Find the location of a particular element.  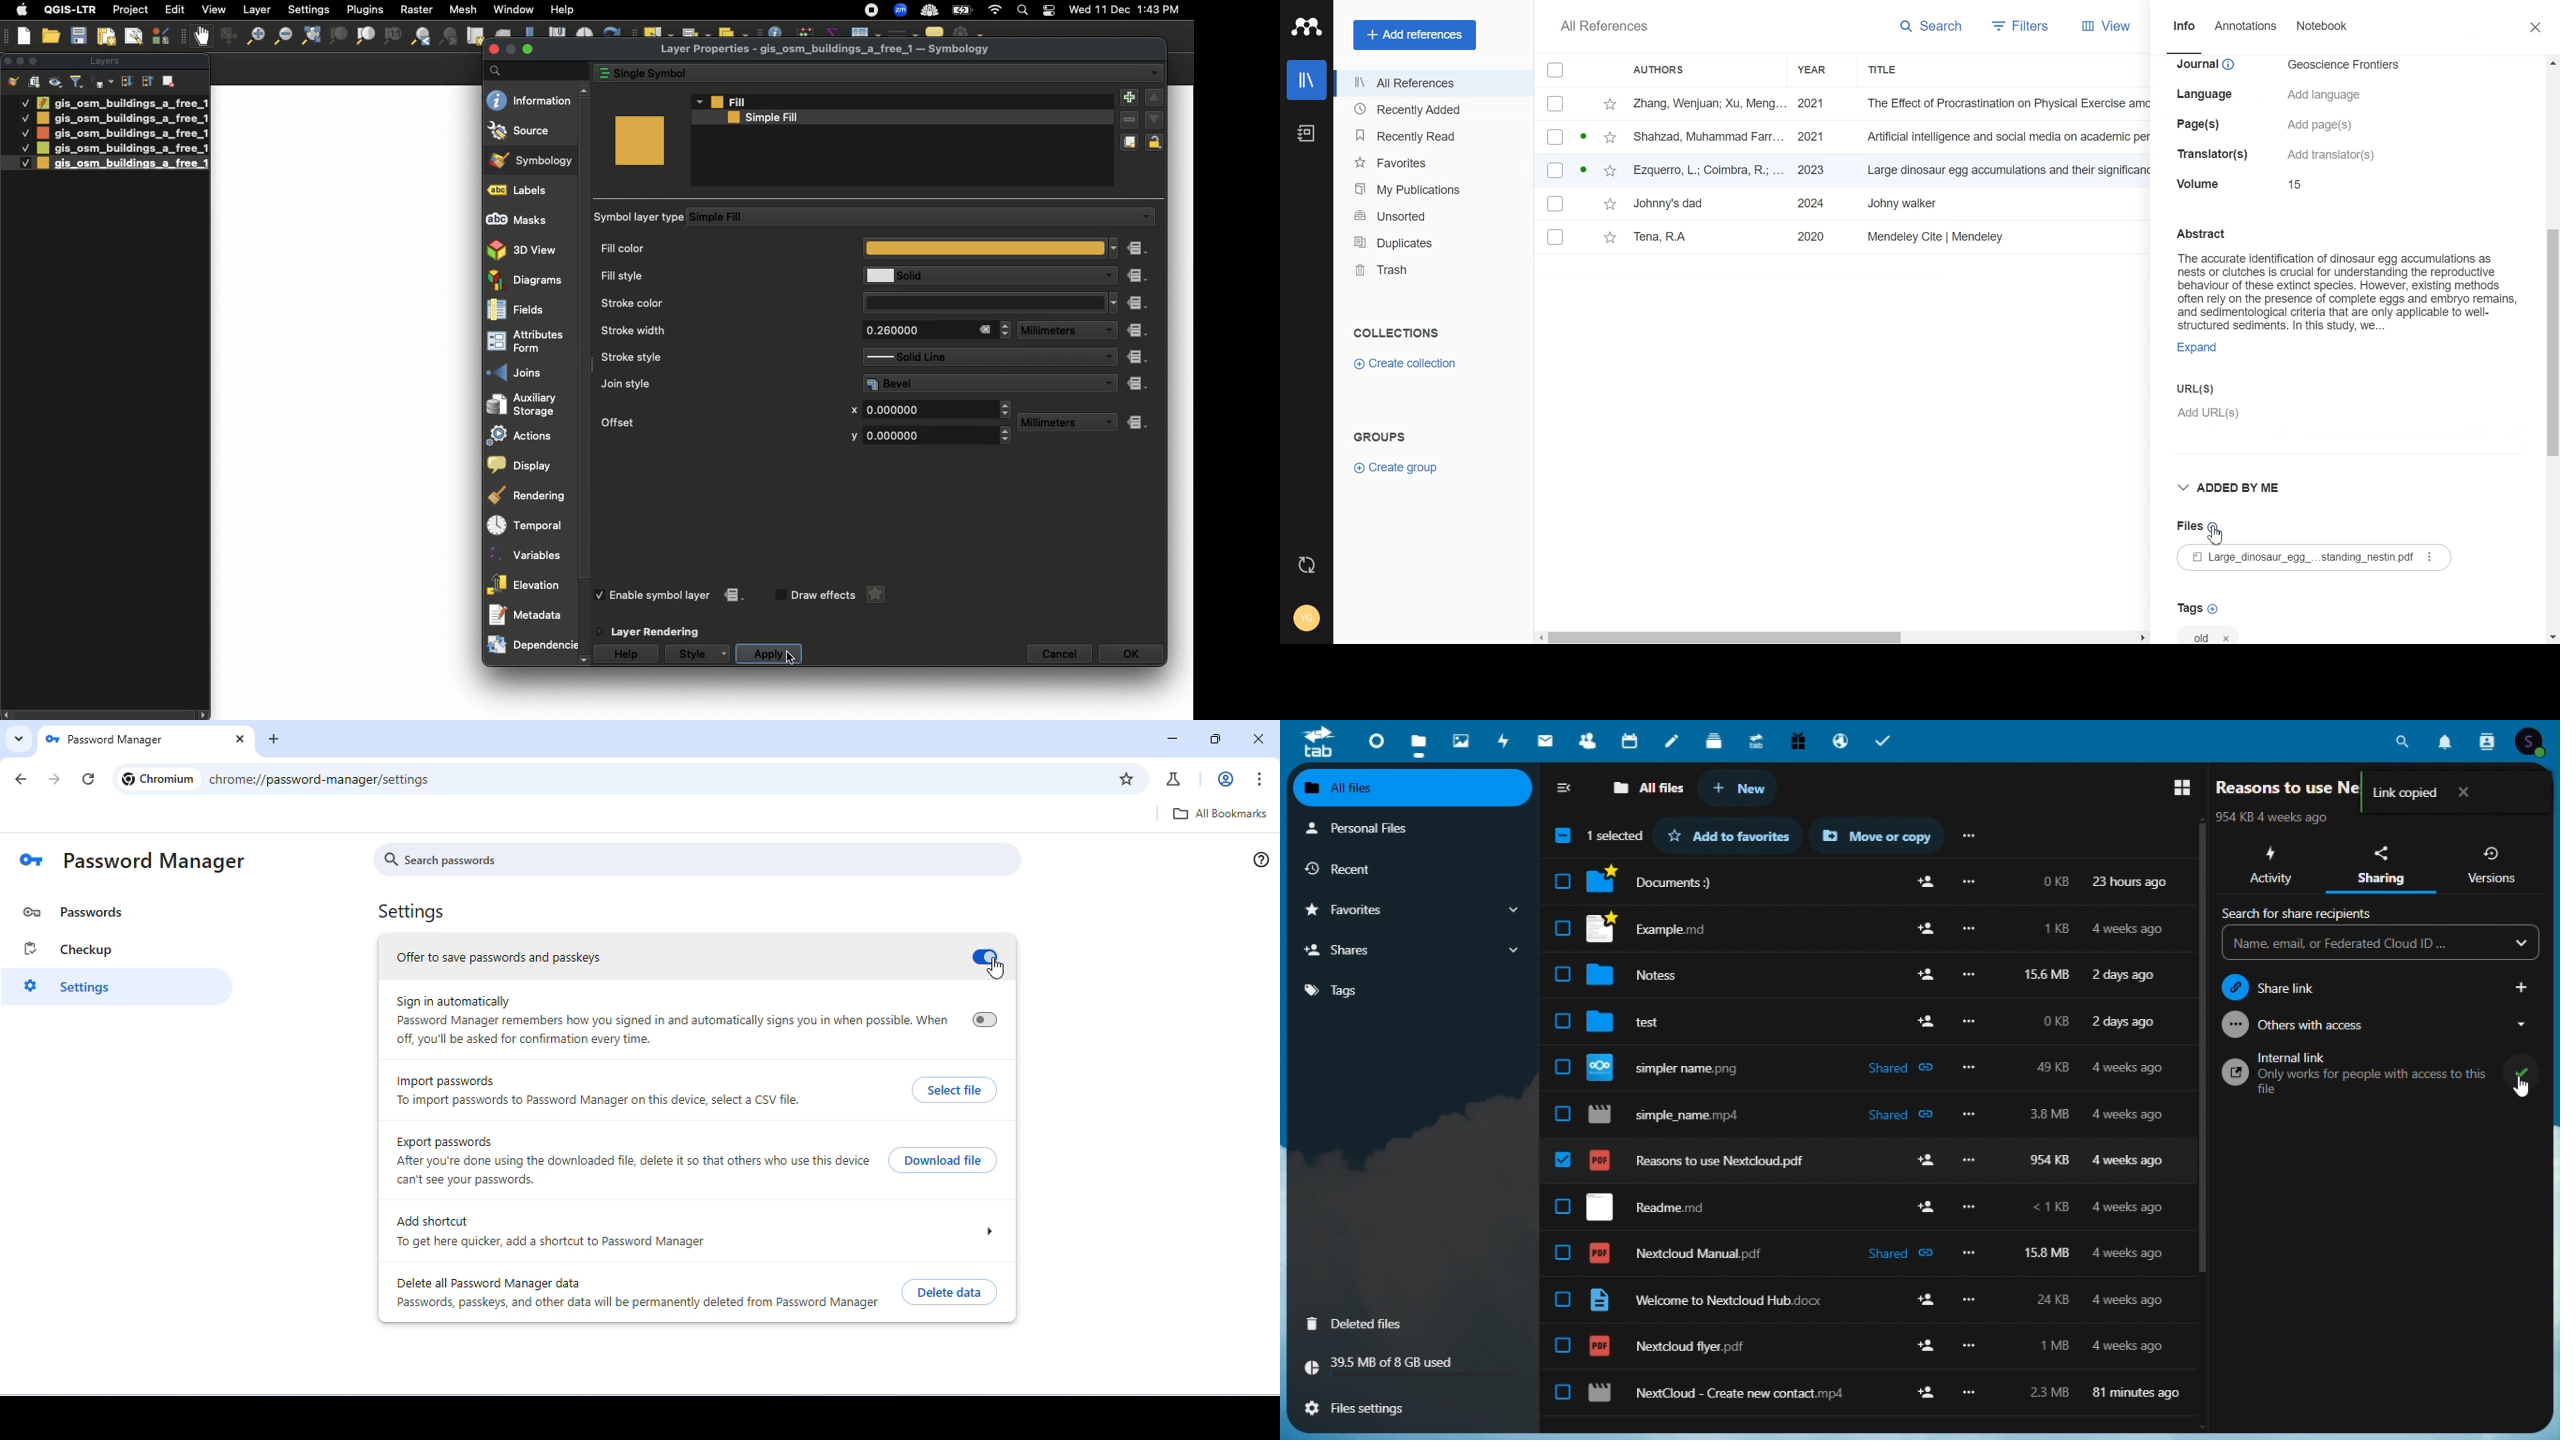

Filters is located at coordinates (2021, 27).